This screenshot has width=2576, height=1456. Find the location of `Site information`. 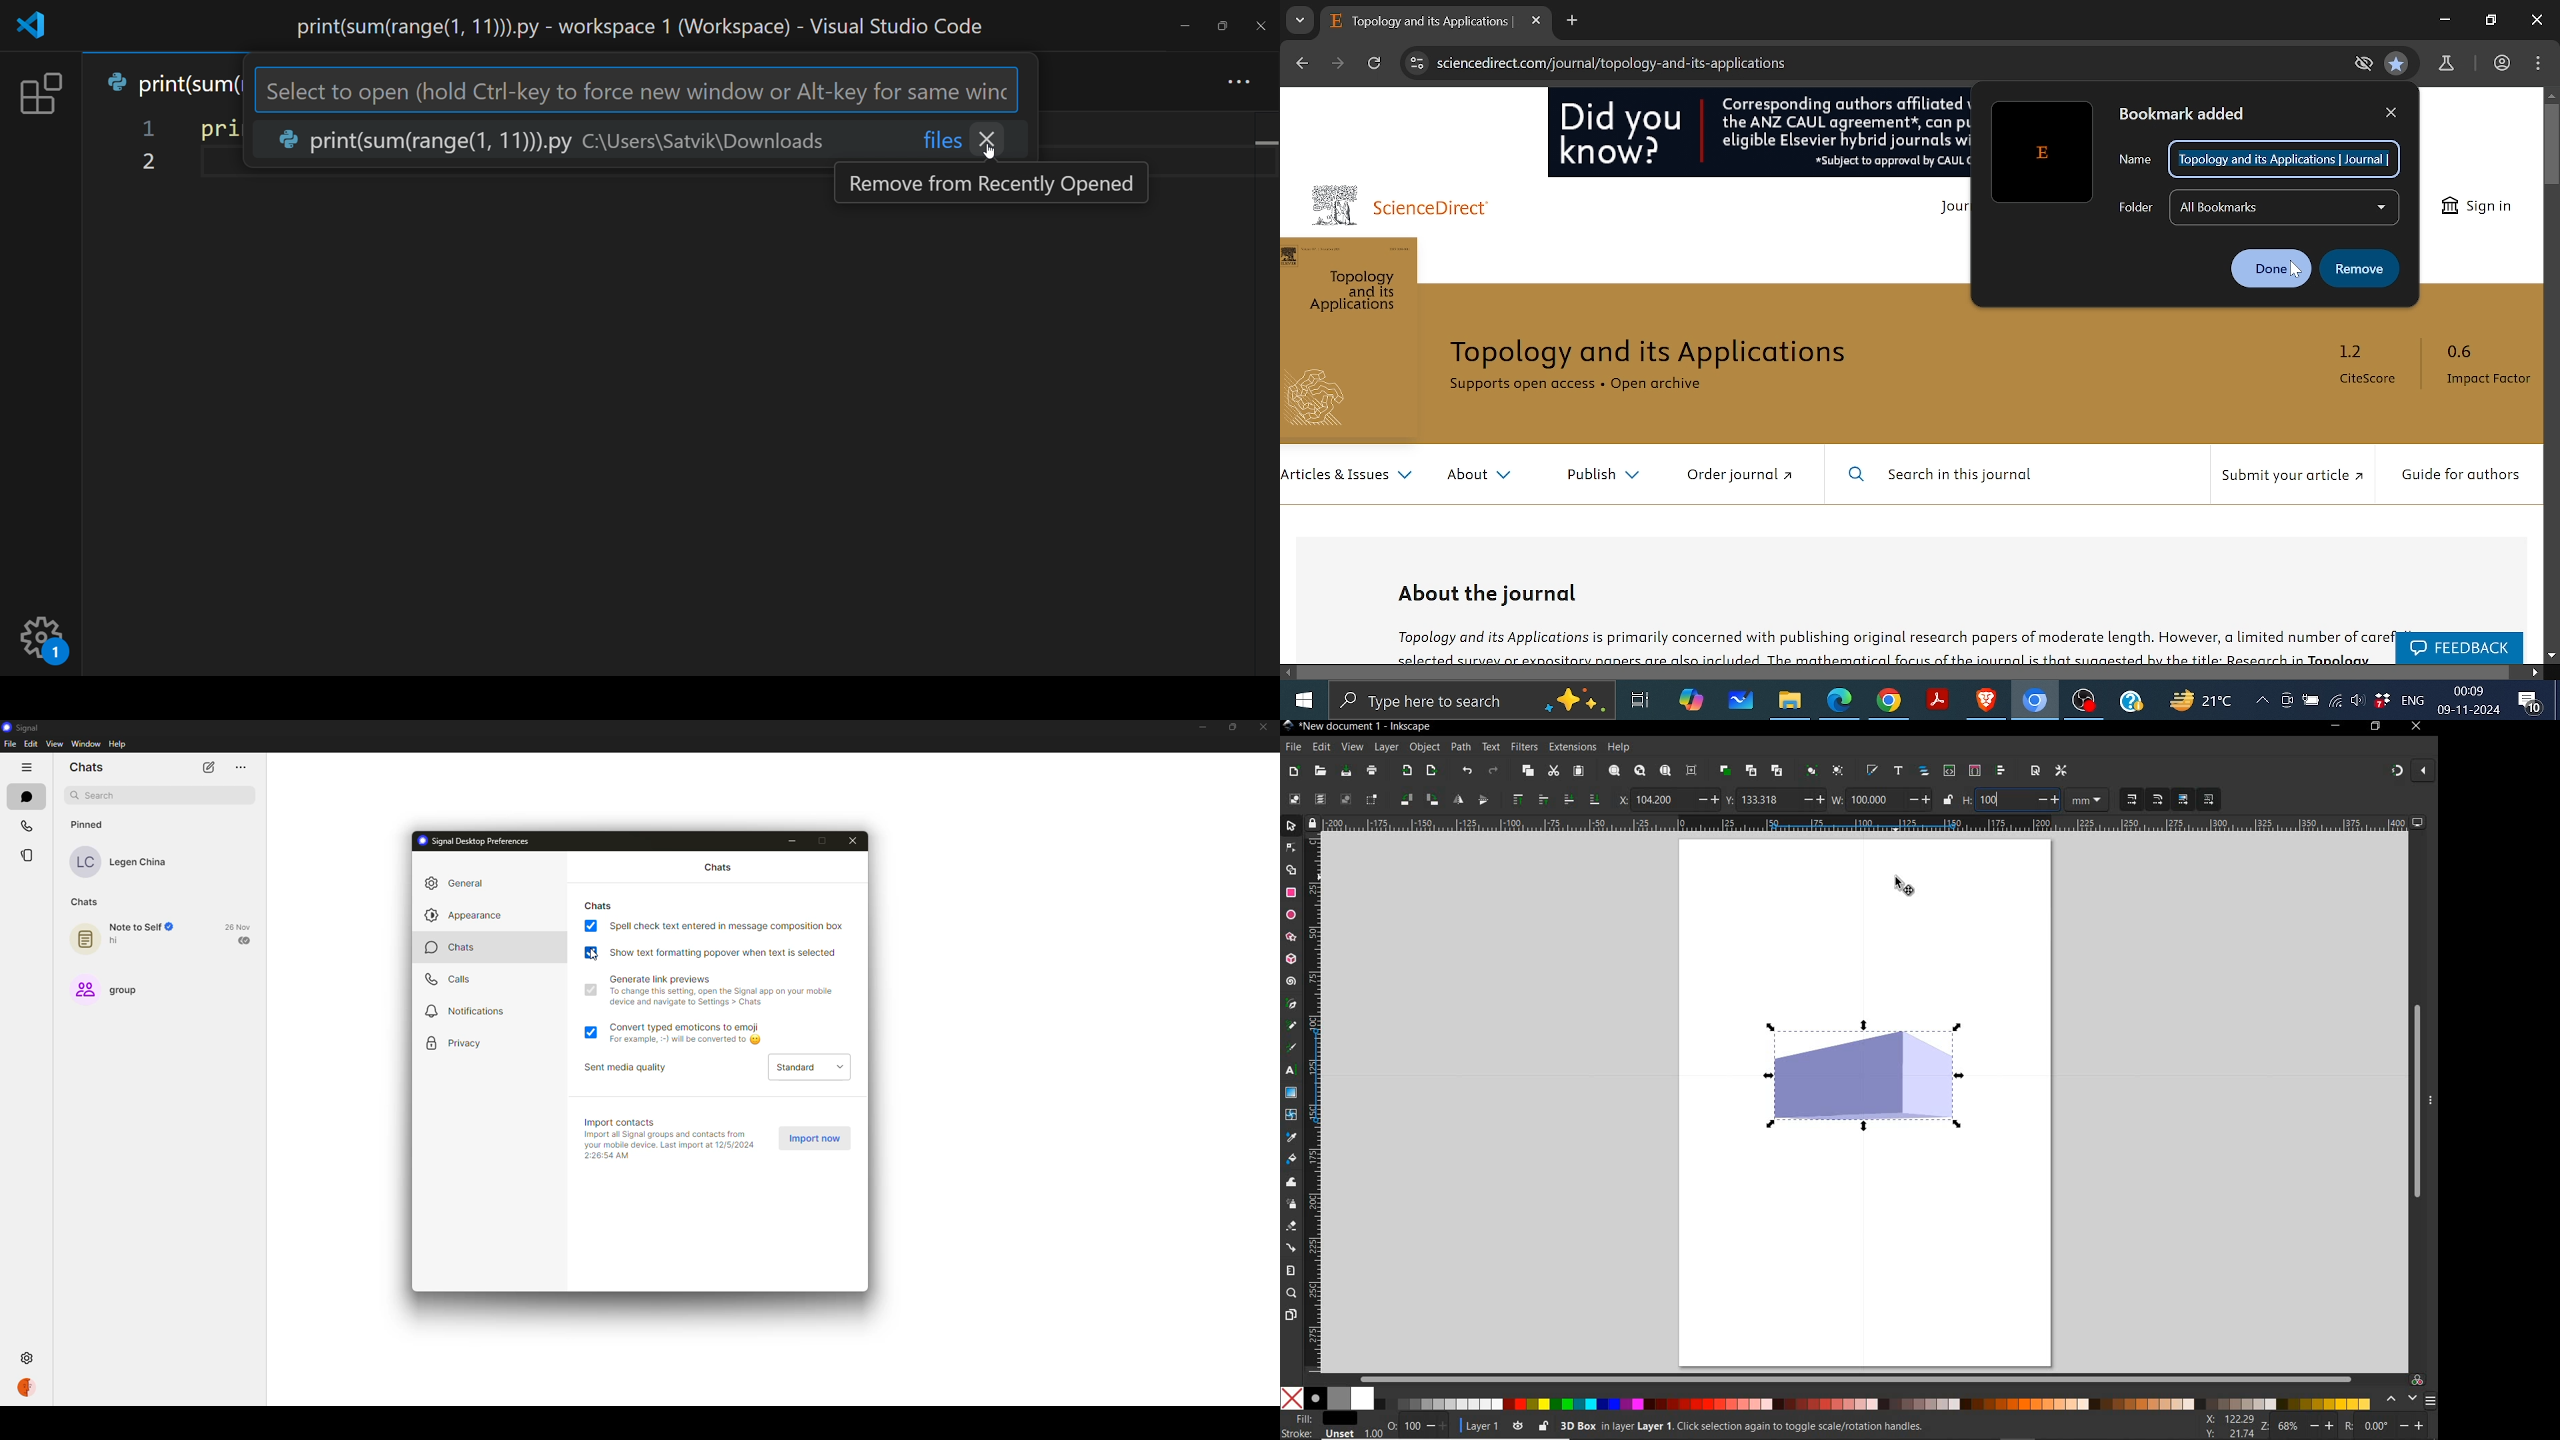

Site information is located at coordinates (1414, 63).